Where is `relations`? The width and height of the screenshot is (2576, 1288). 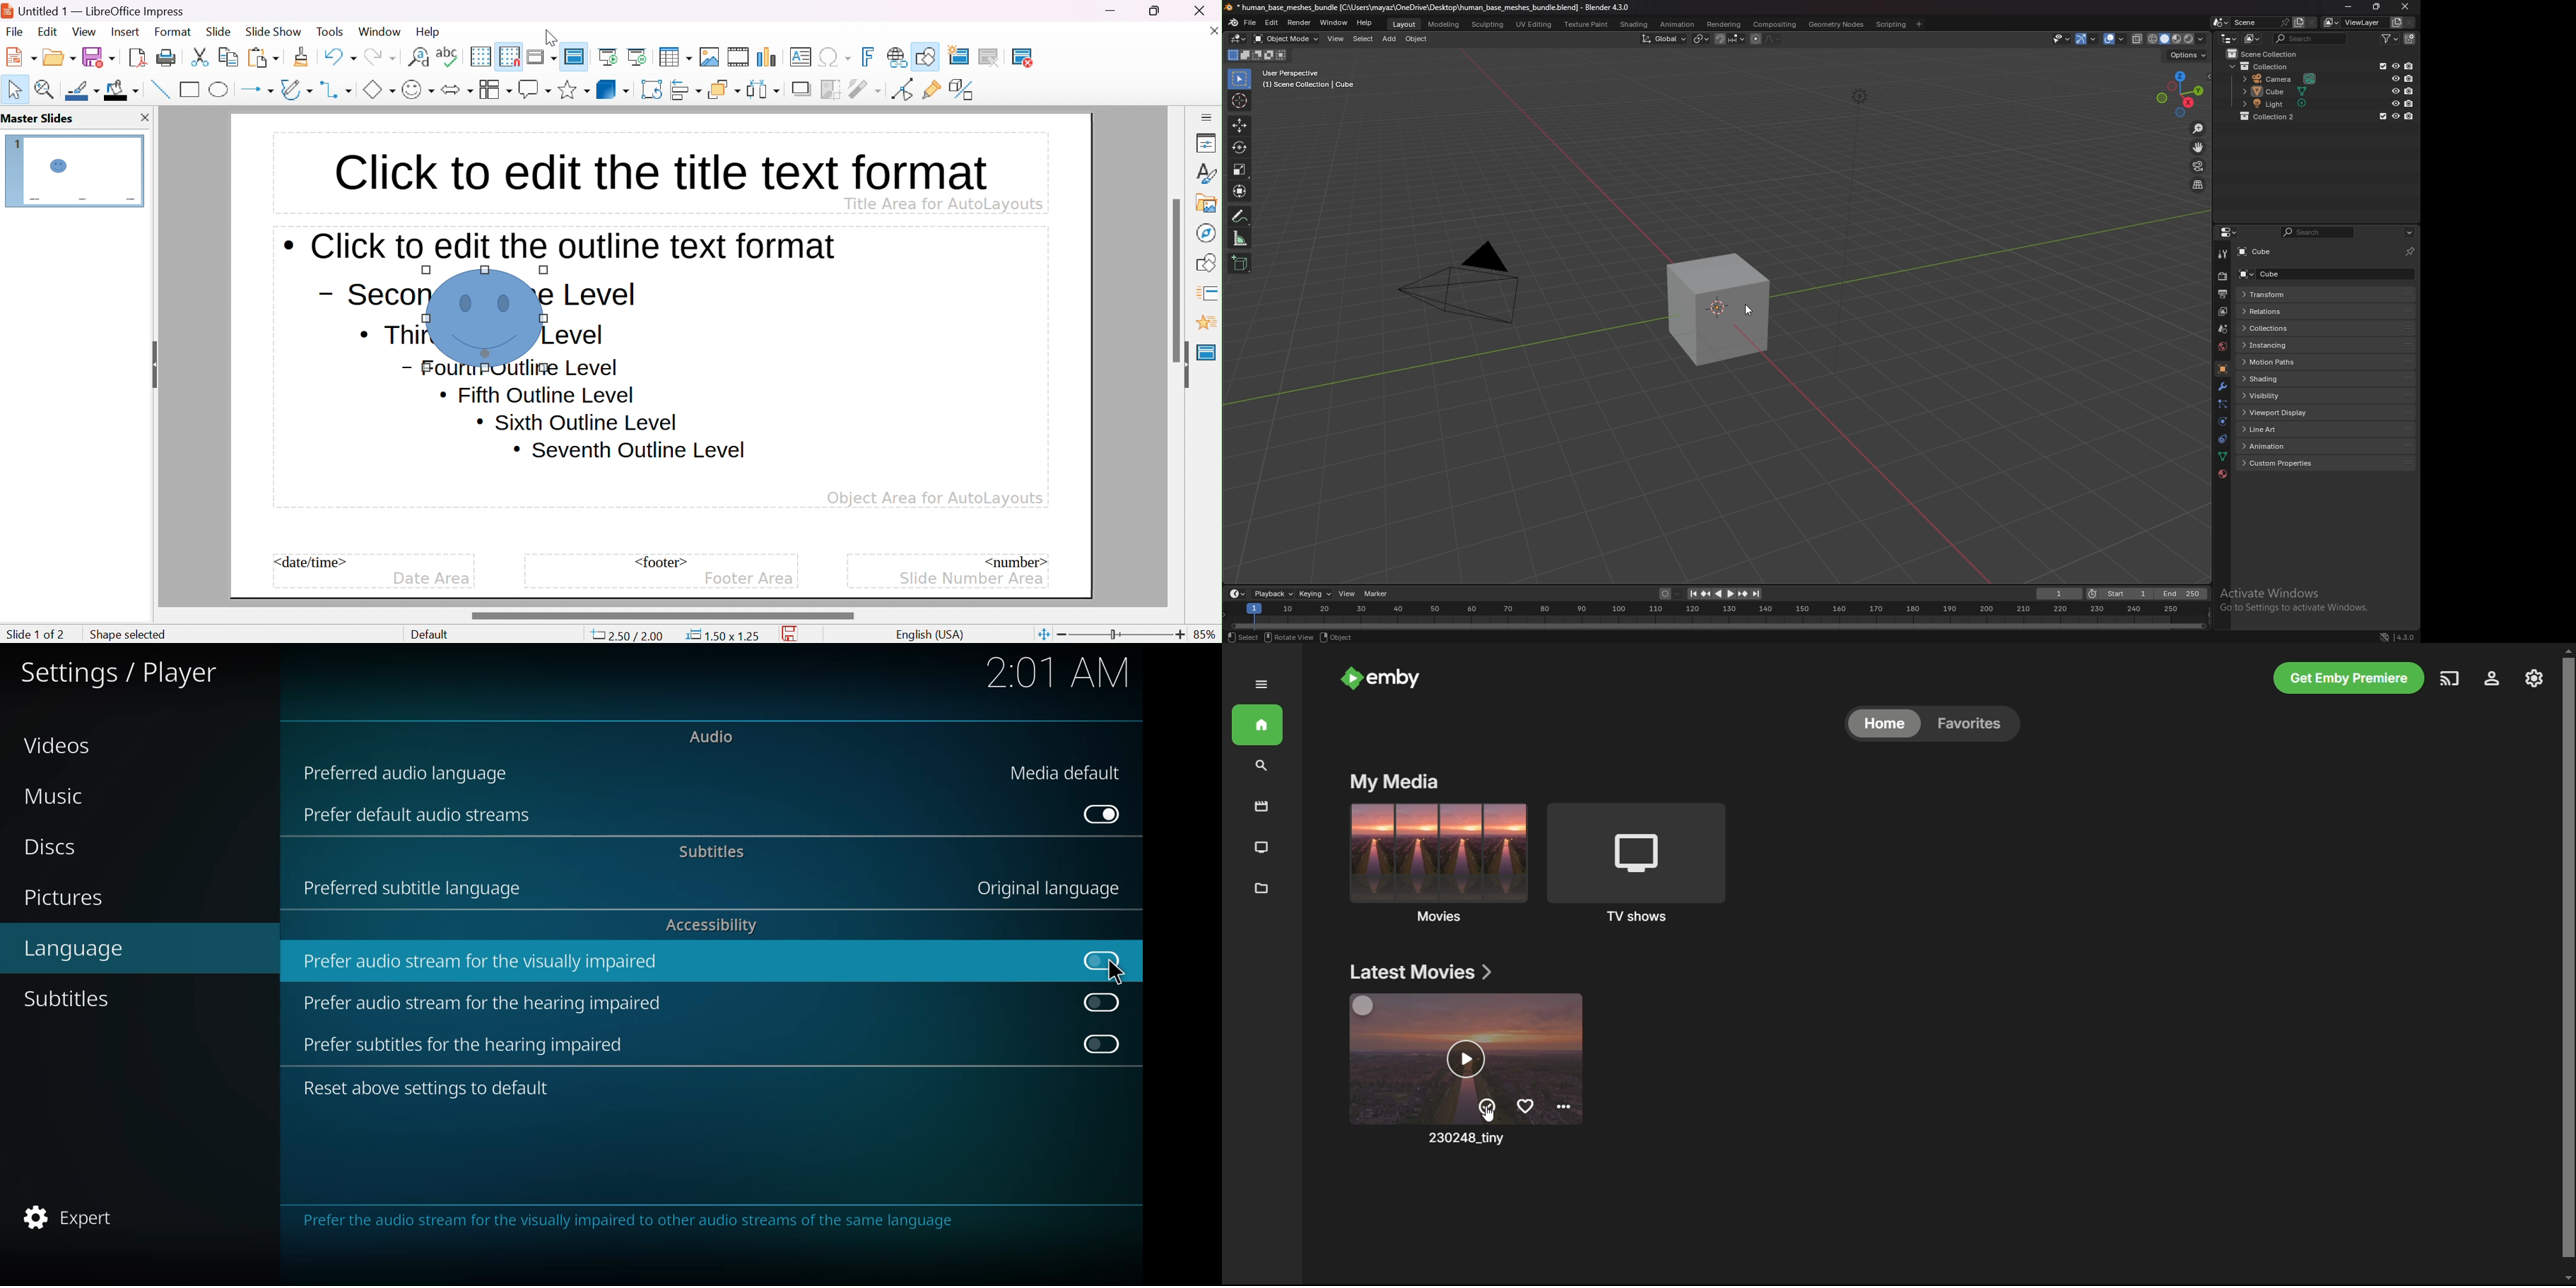 relations is located at coordinates (2286, 311).